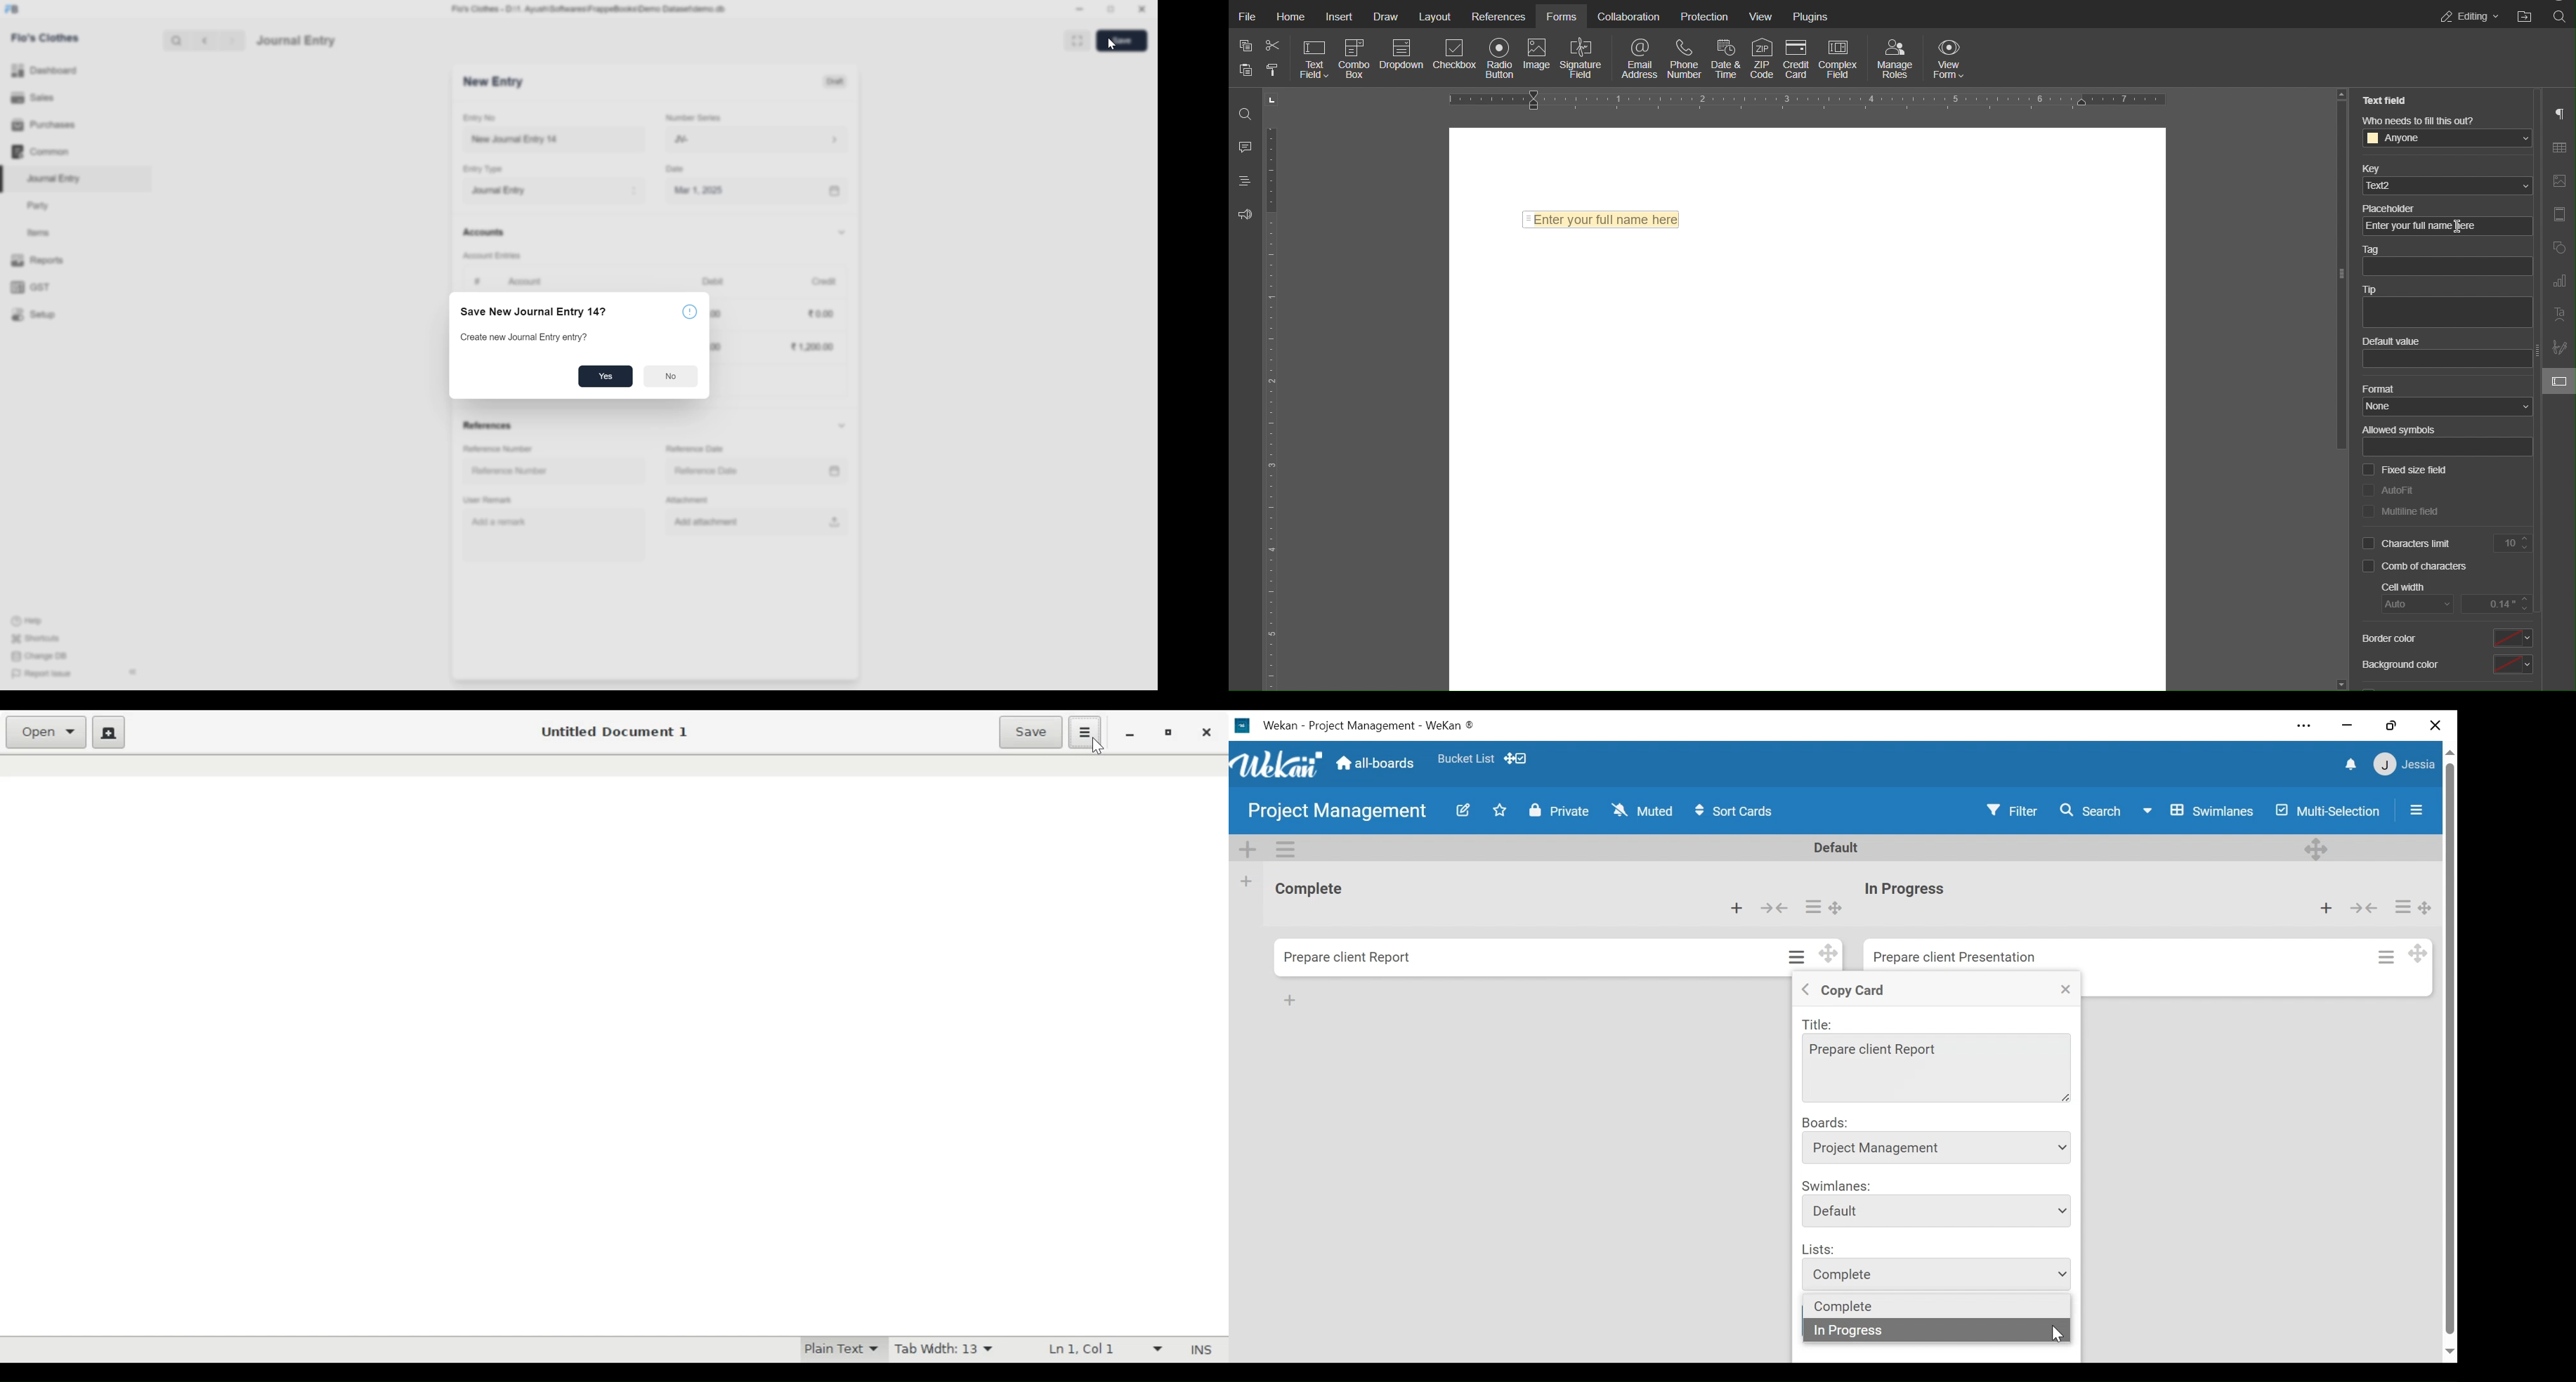  I want to click on notifications, so click(2356, 764).